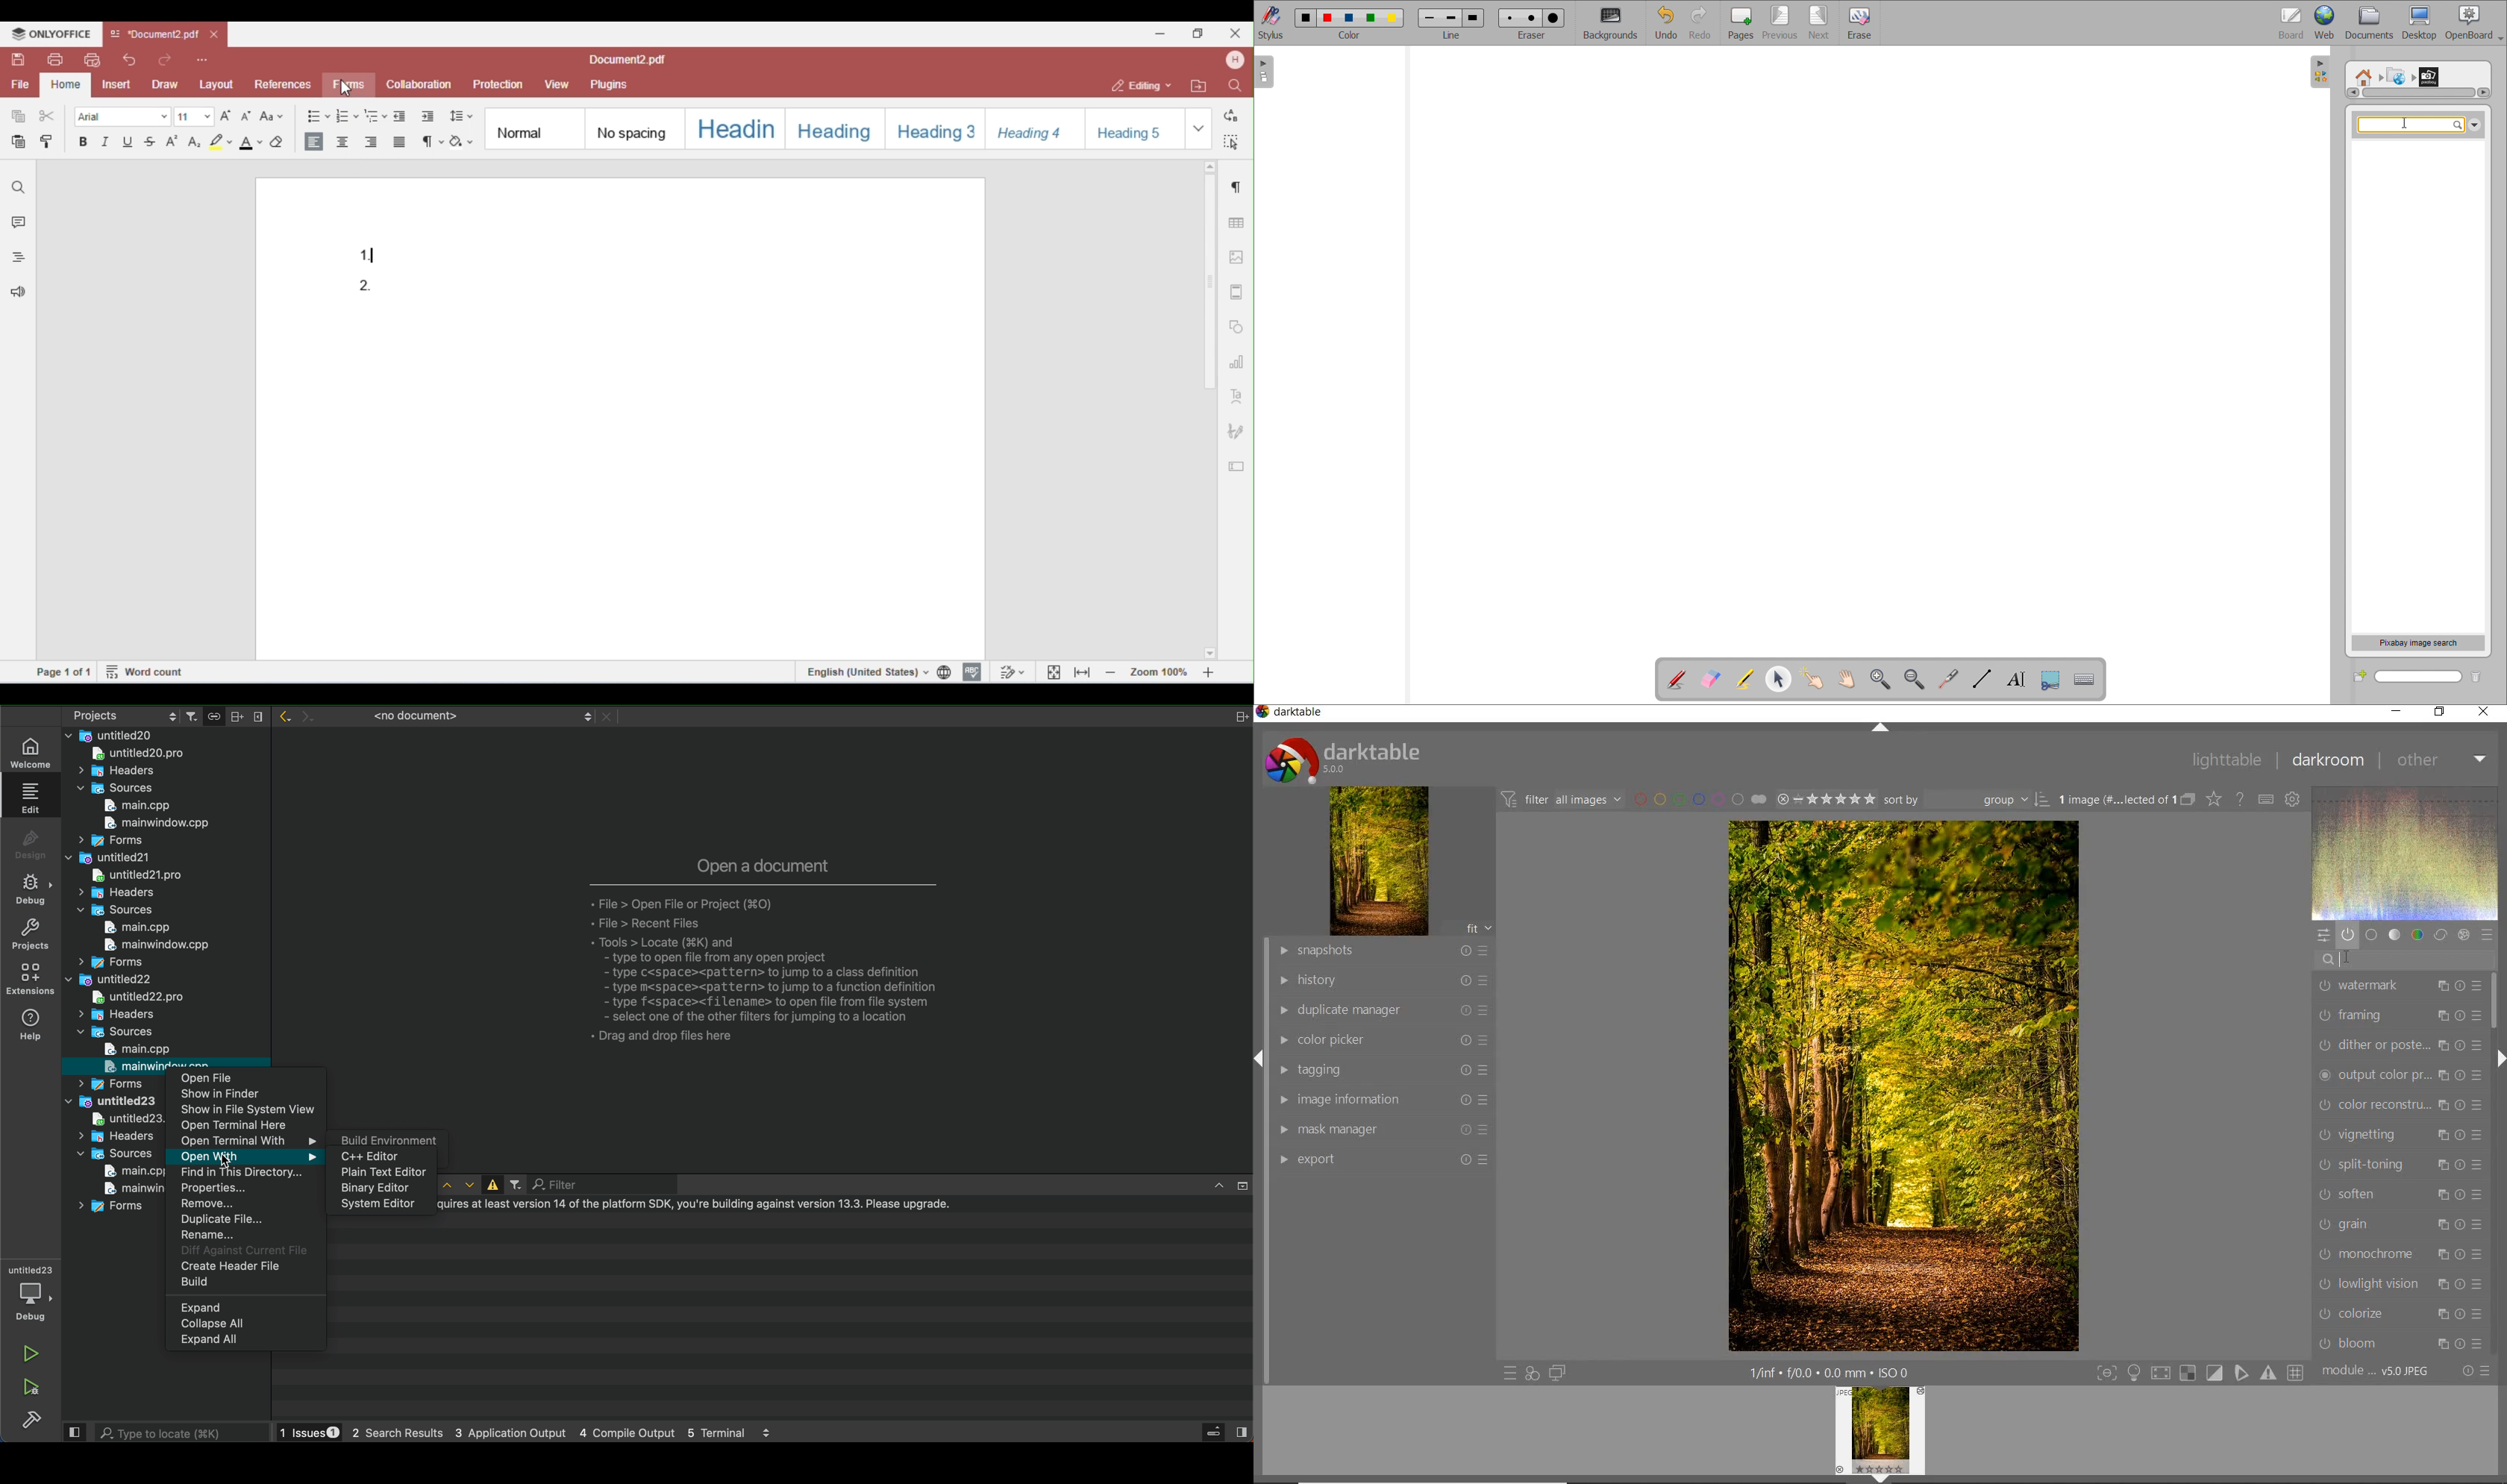 This screenshot has height=1484, width=2520. What do you see at coordinates (2294, 801) in the screenshot?
I see `show global preference` at bounding box center [2294, 801].